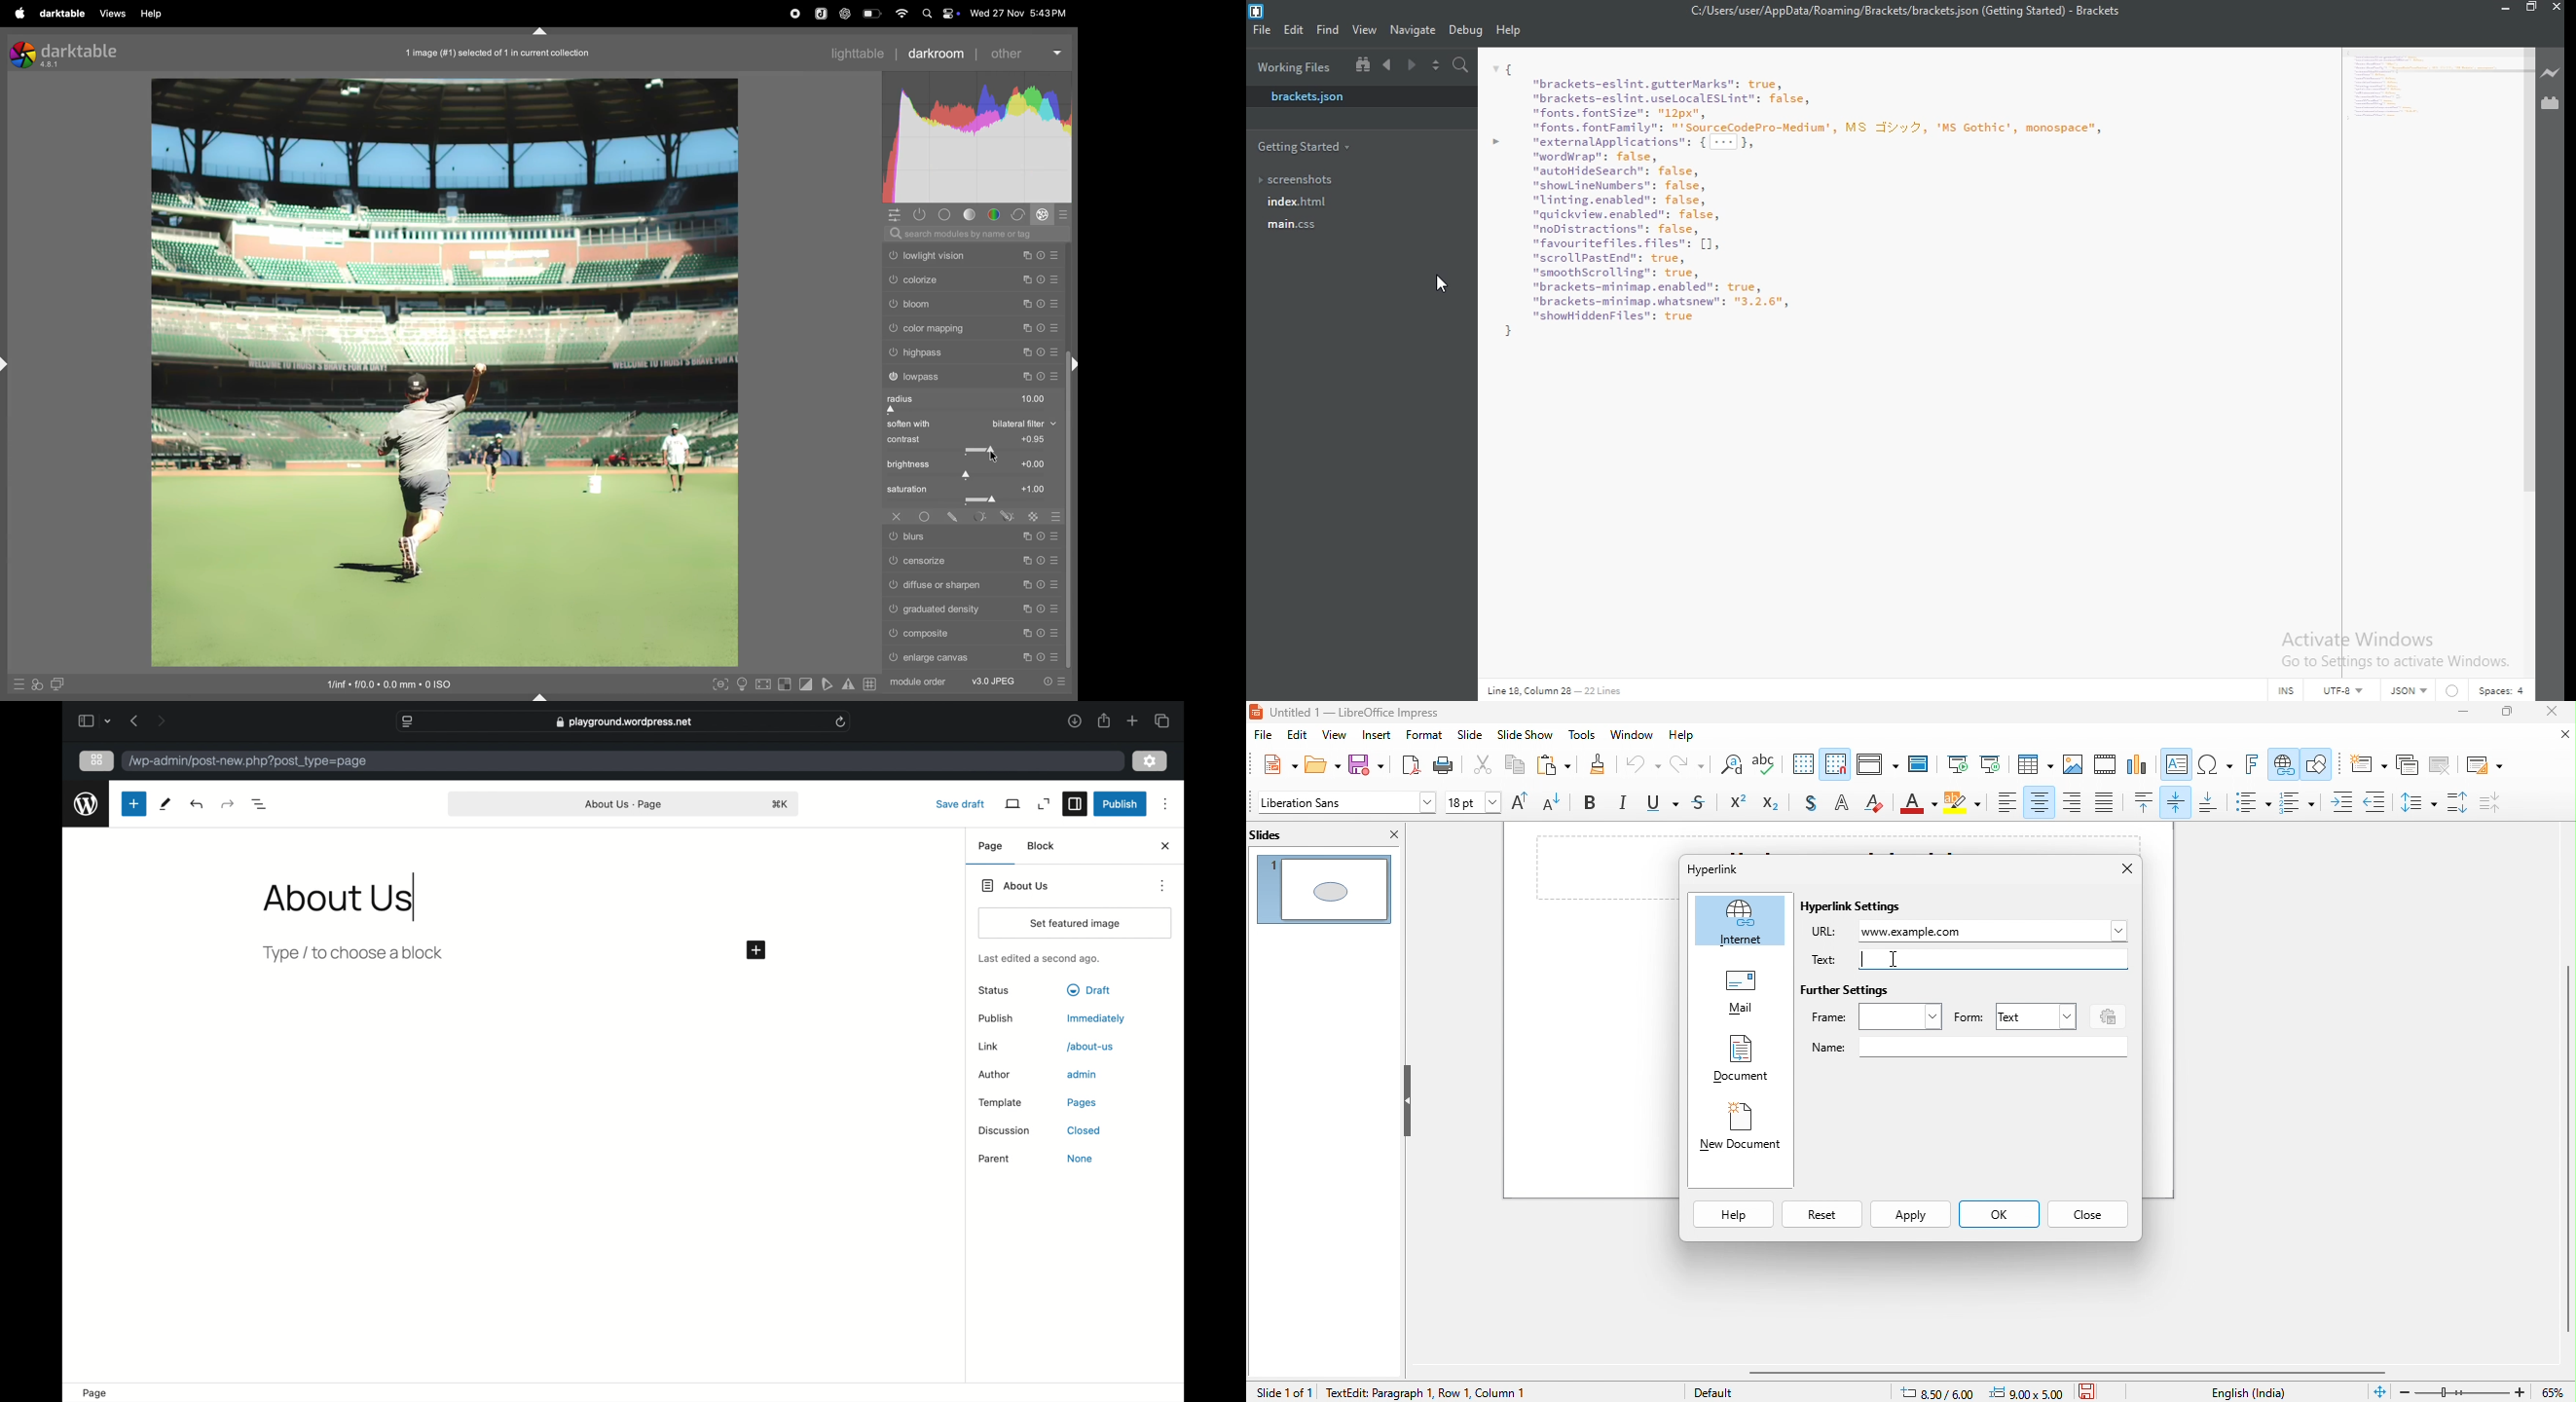 Image resolution: width=2576 pixels, height=1428 pixels. Describe the element at coordinates (1079, 1159) in the screenshot. I see `none` at that location.